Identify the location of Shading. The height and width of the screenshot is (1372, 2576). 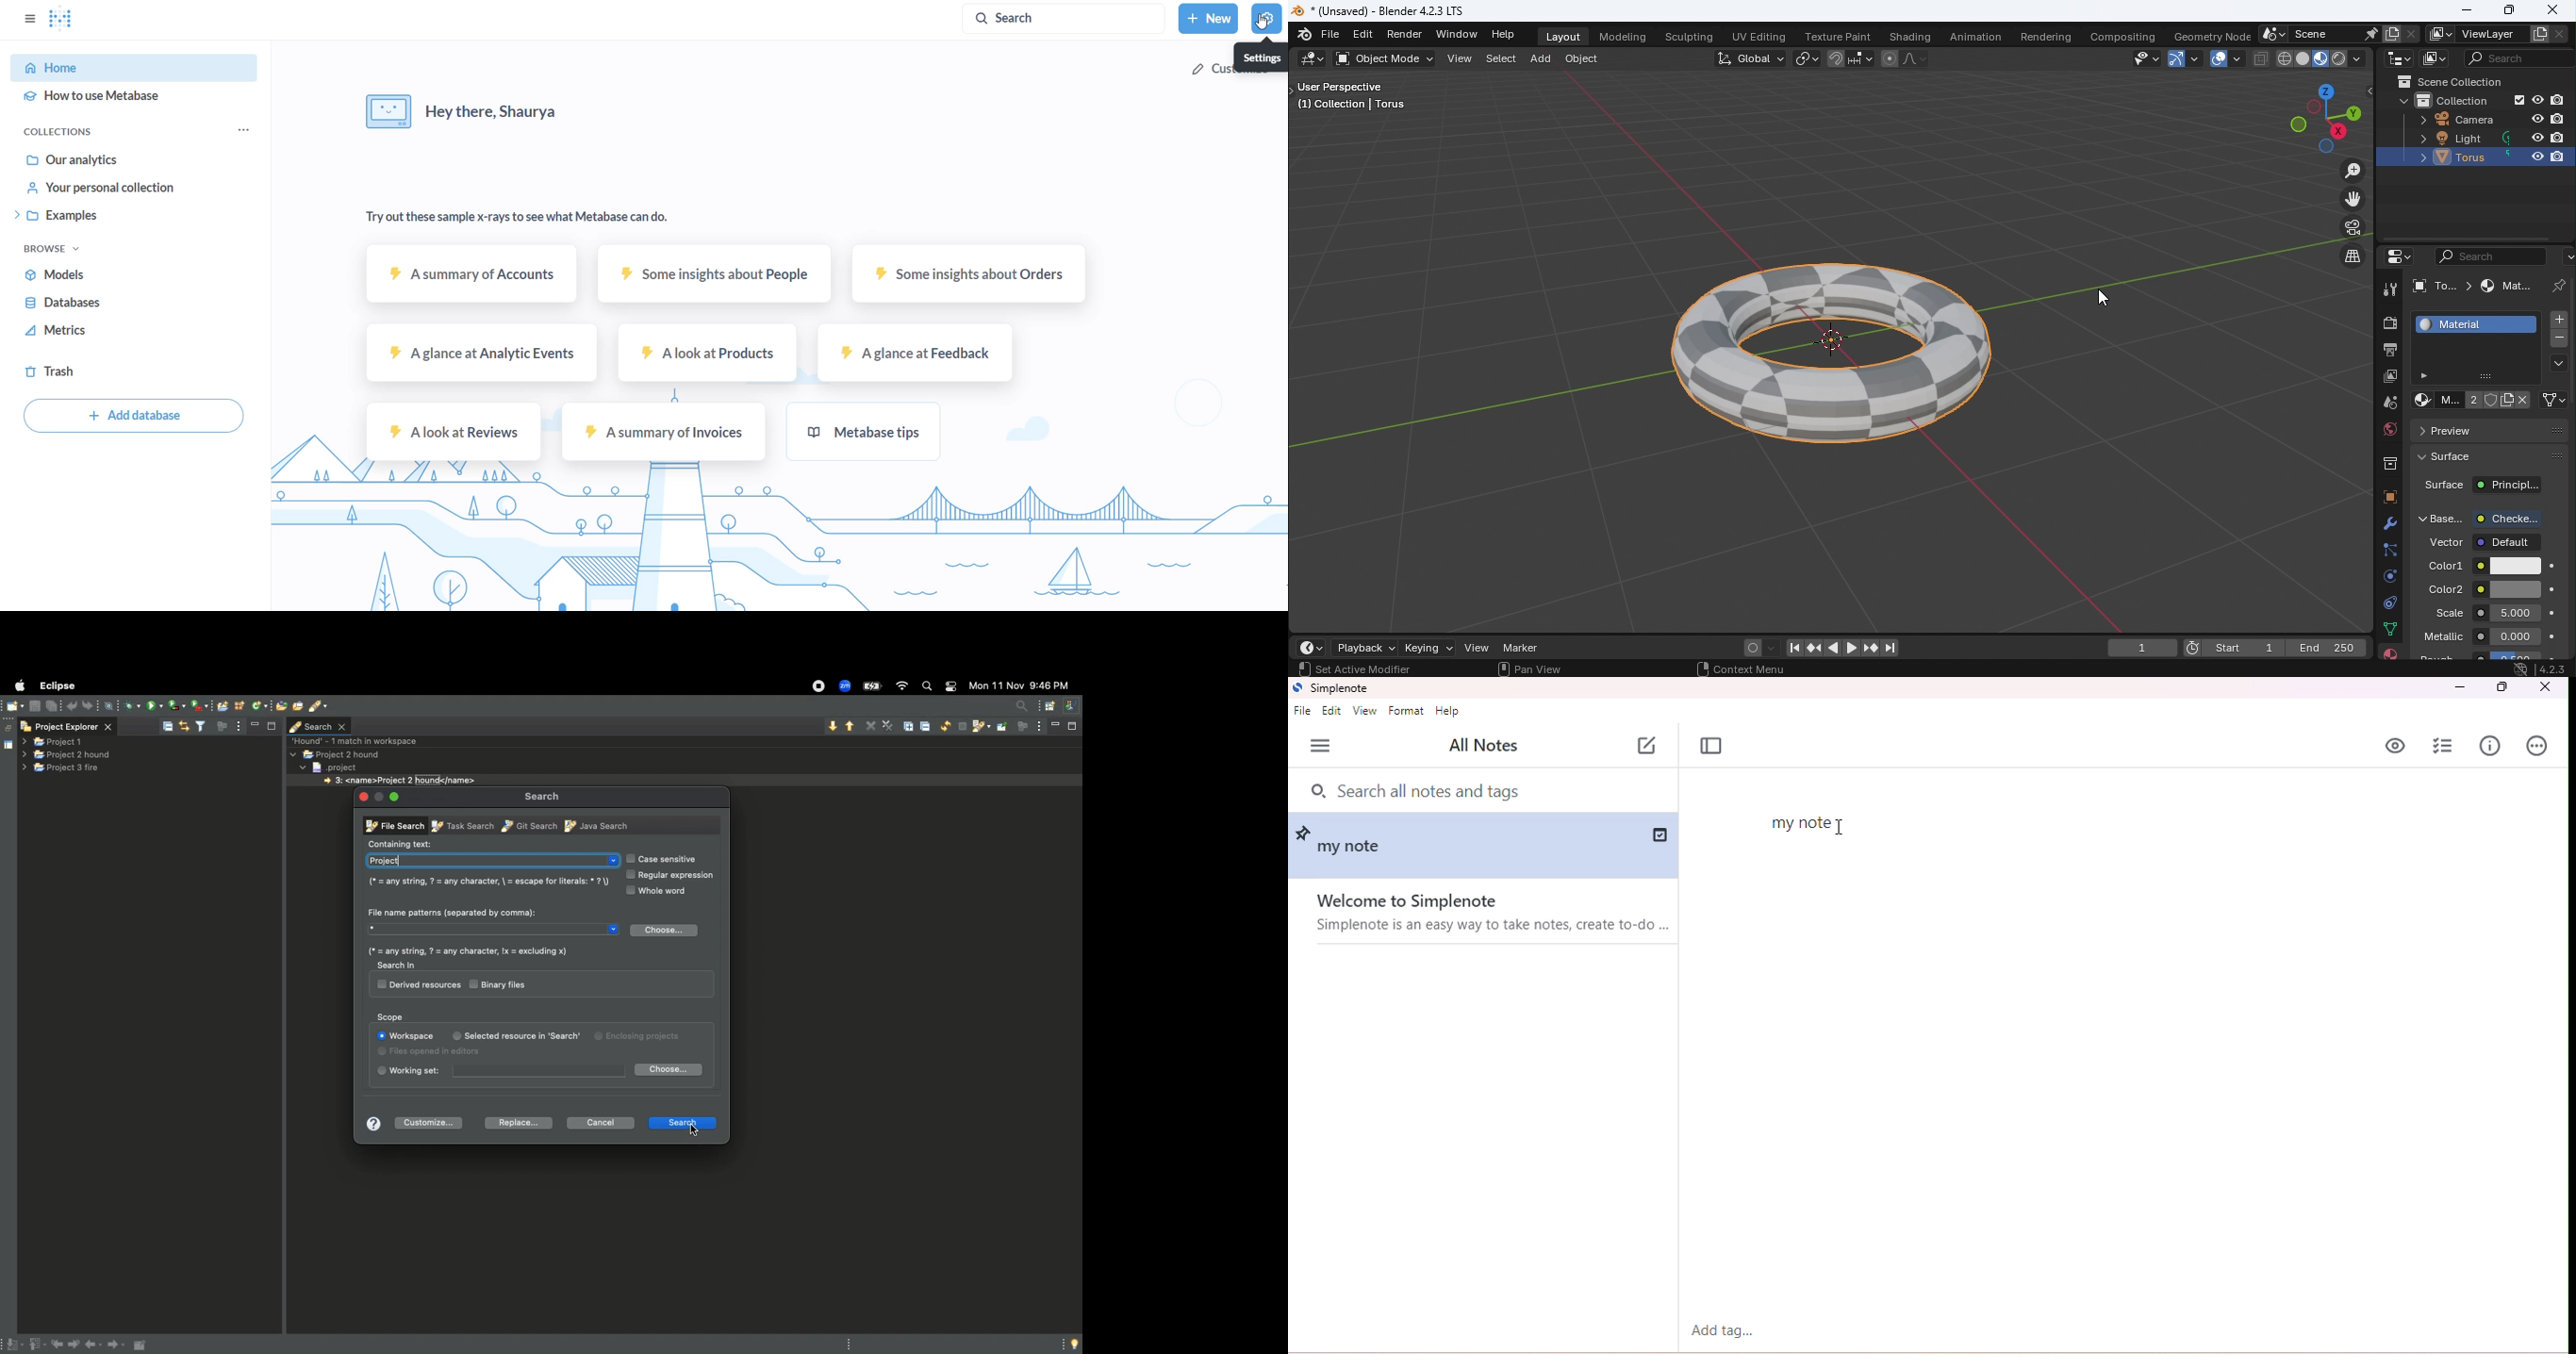
(1910, 35).